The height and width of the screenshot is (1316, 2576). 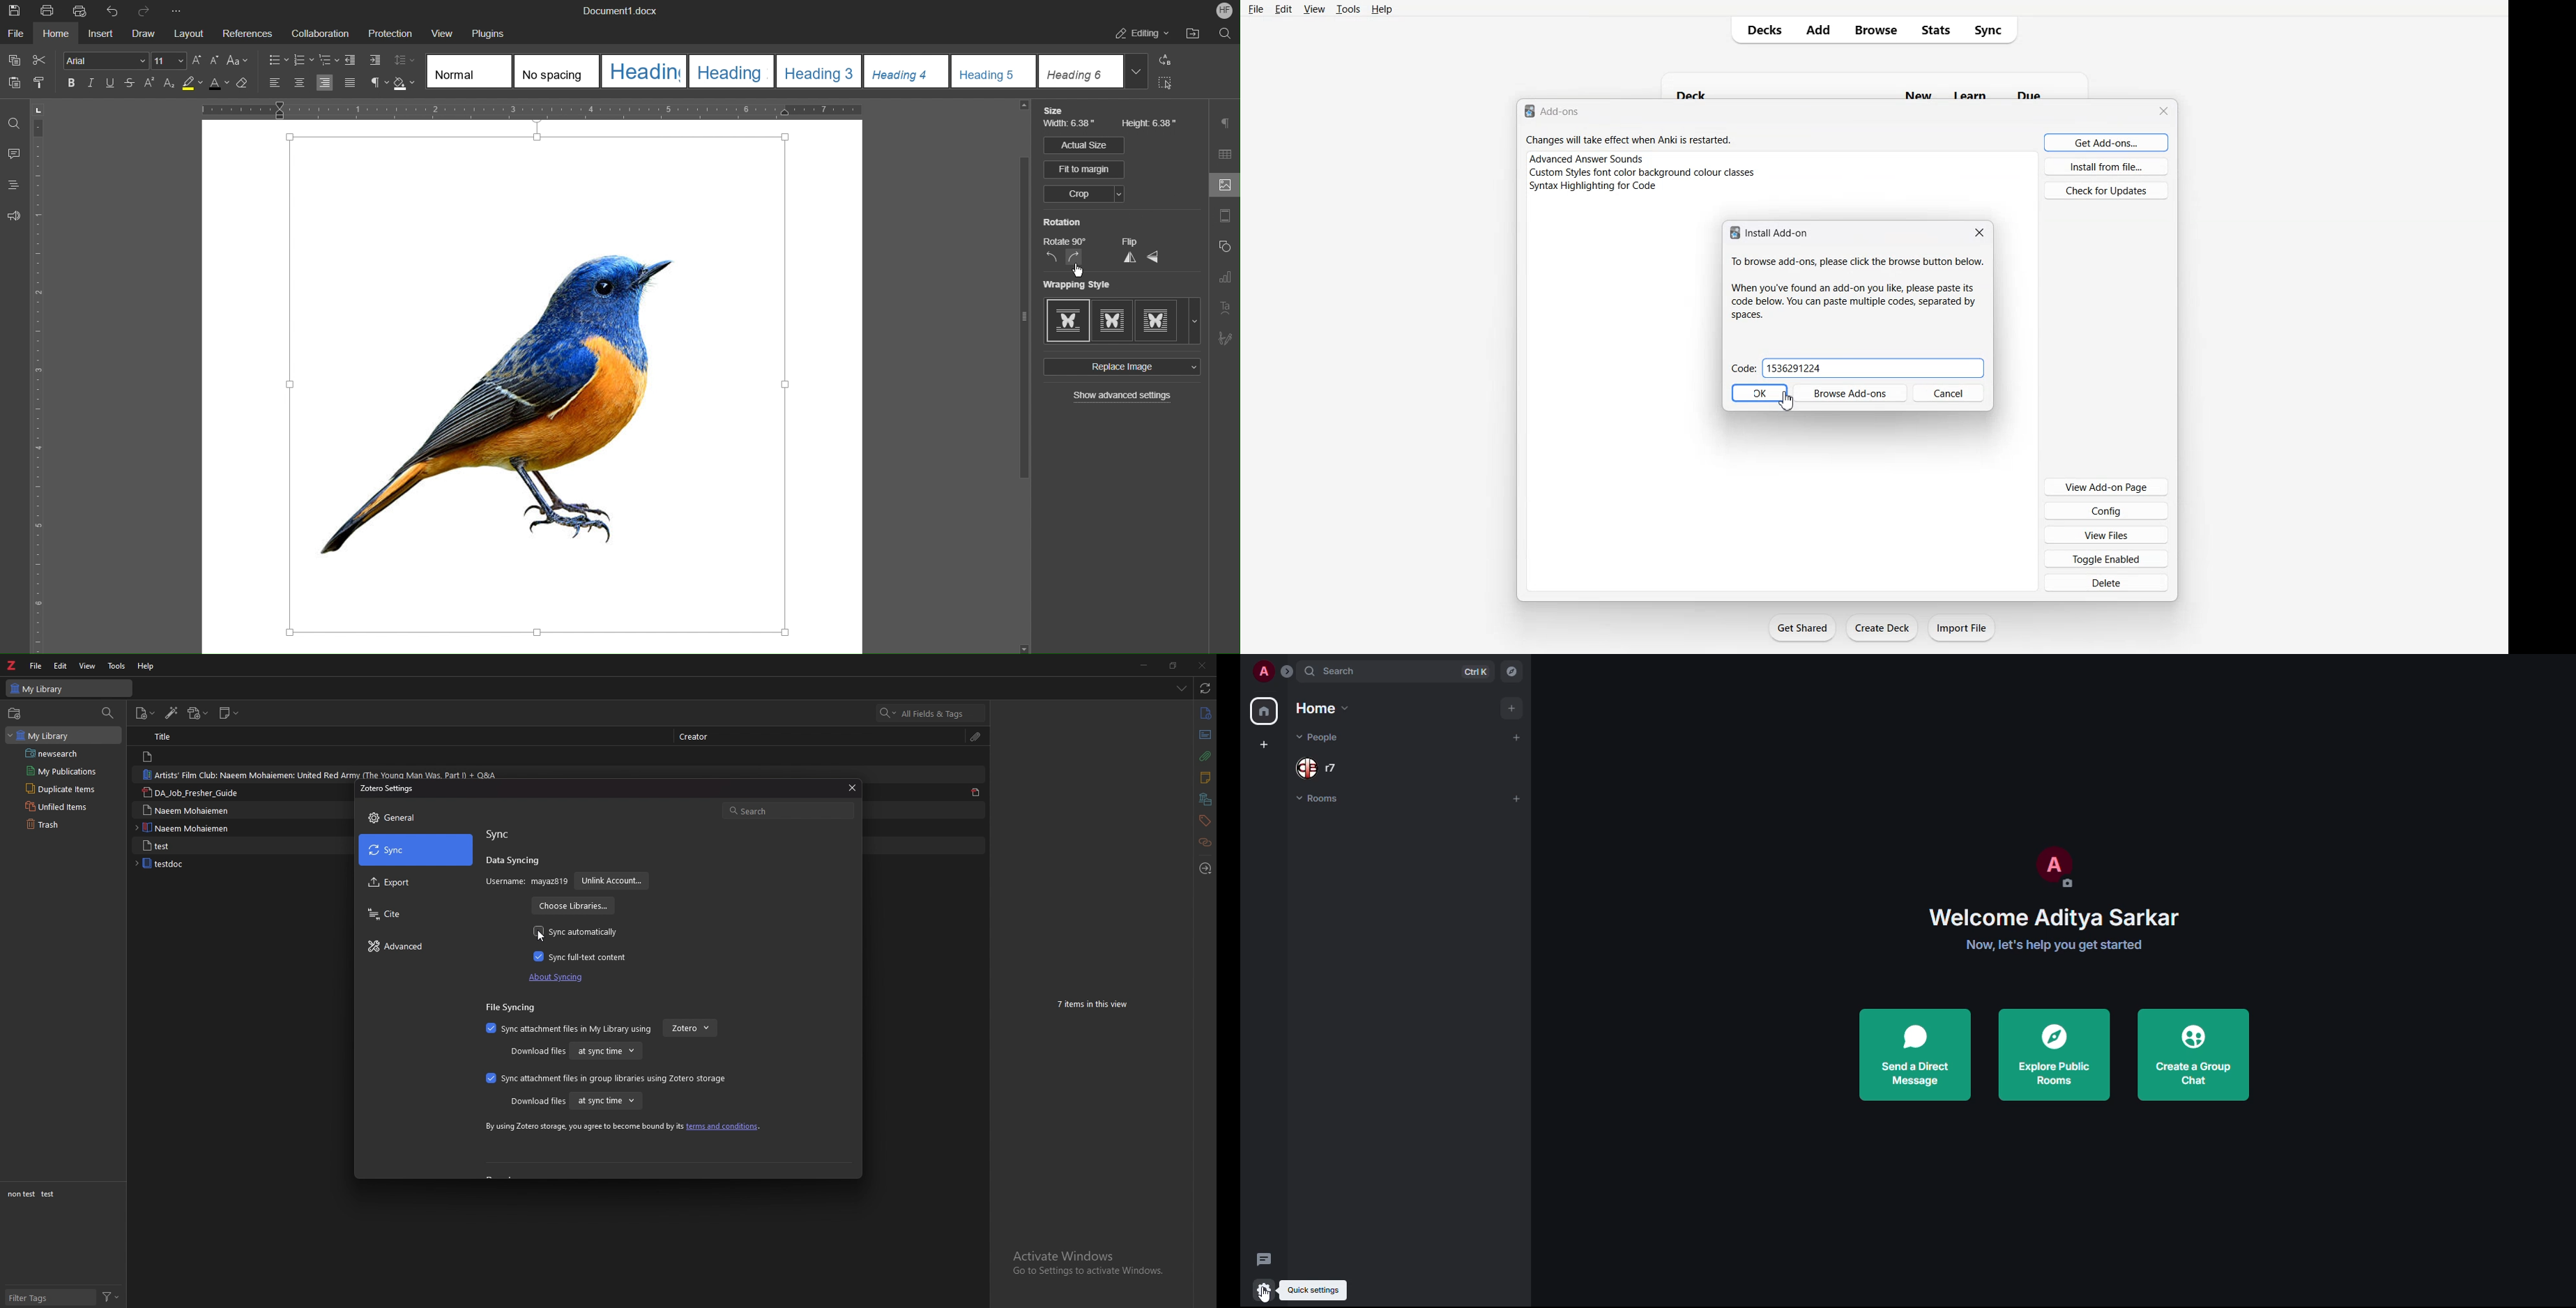 I want to click on logo, so click(x=1528, y=112).